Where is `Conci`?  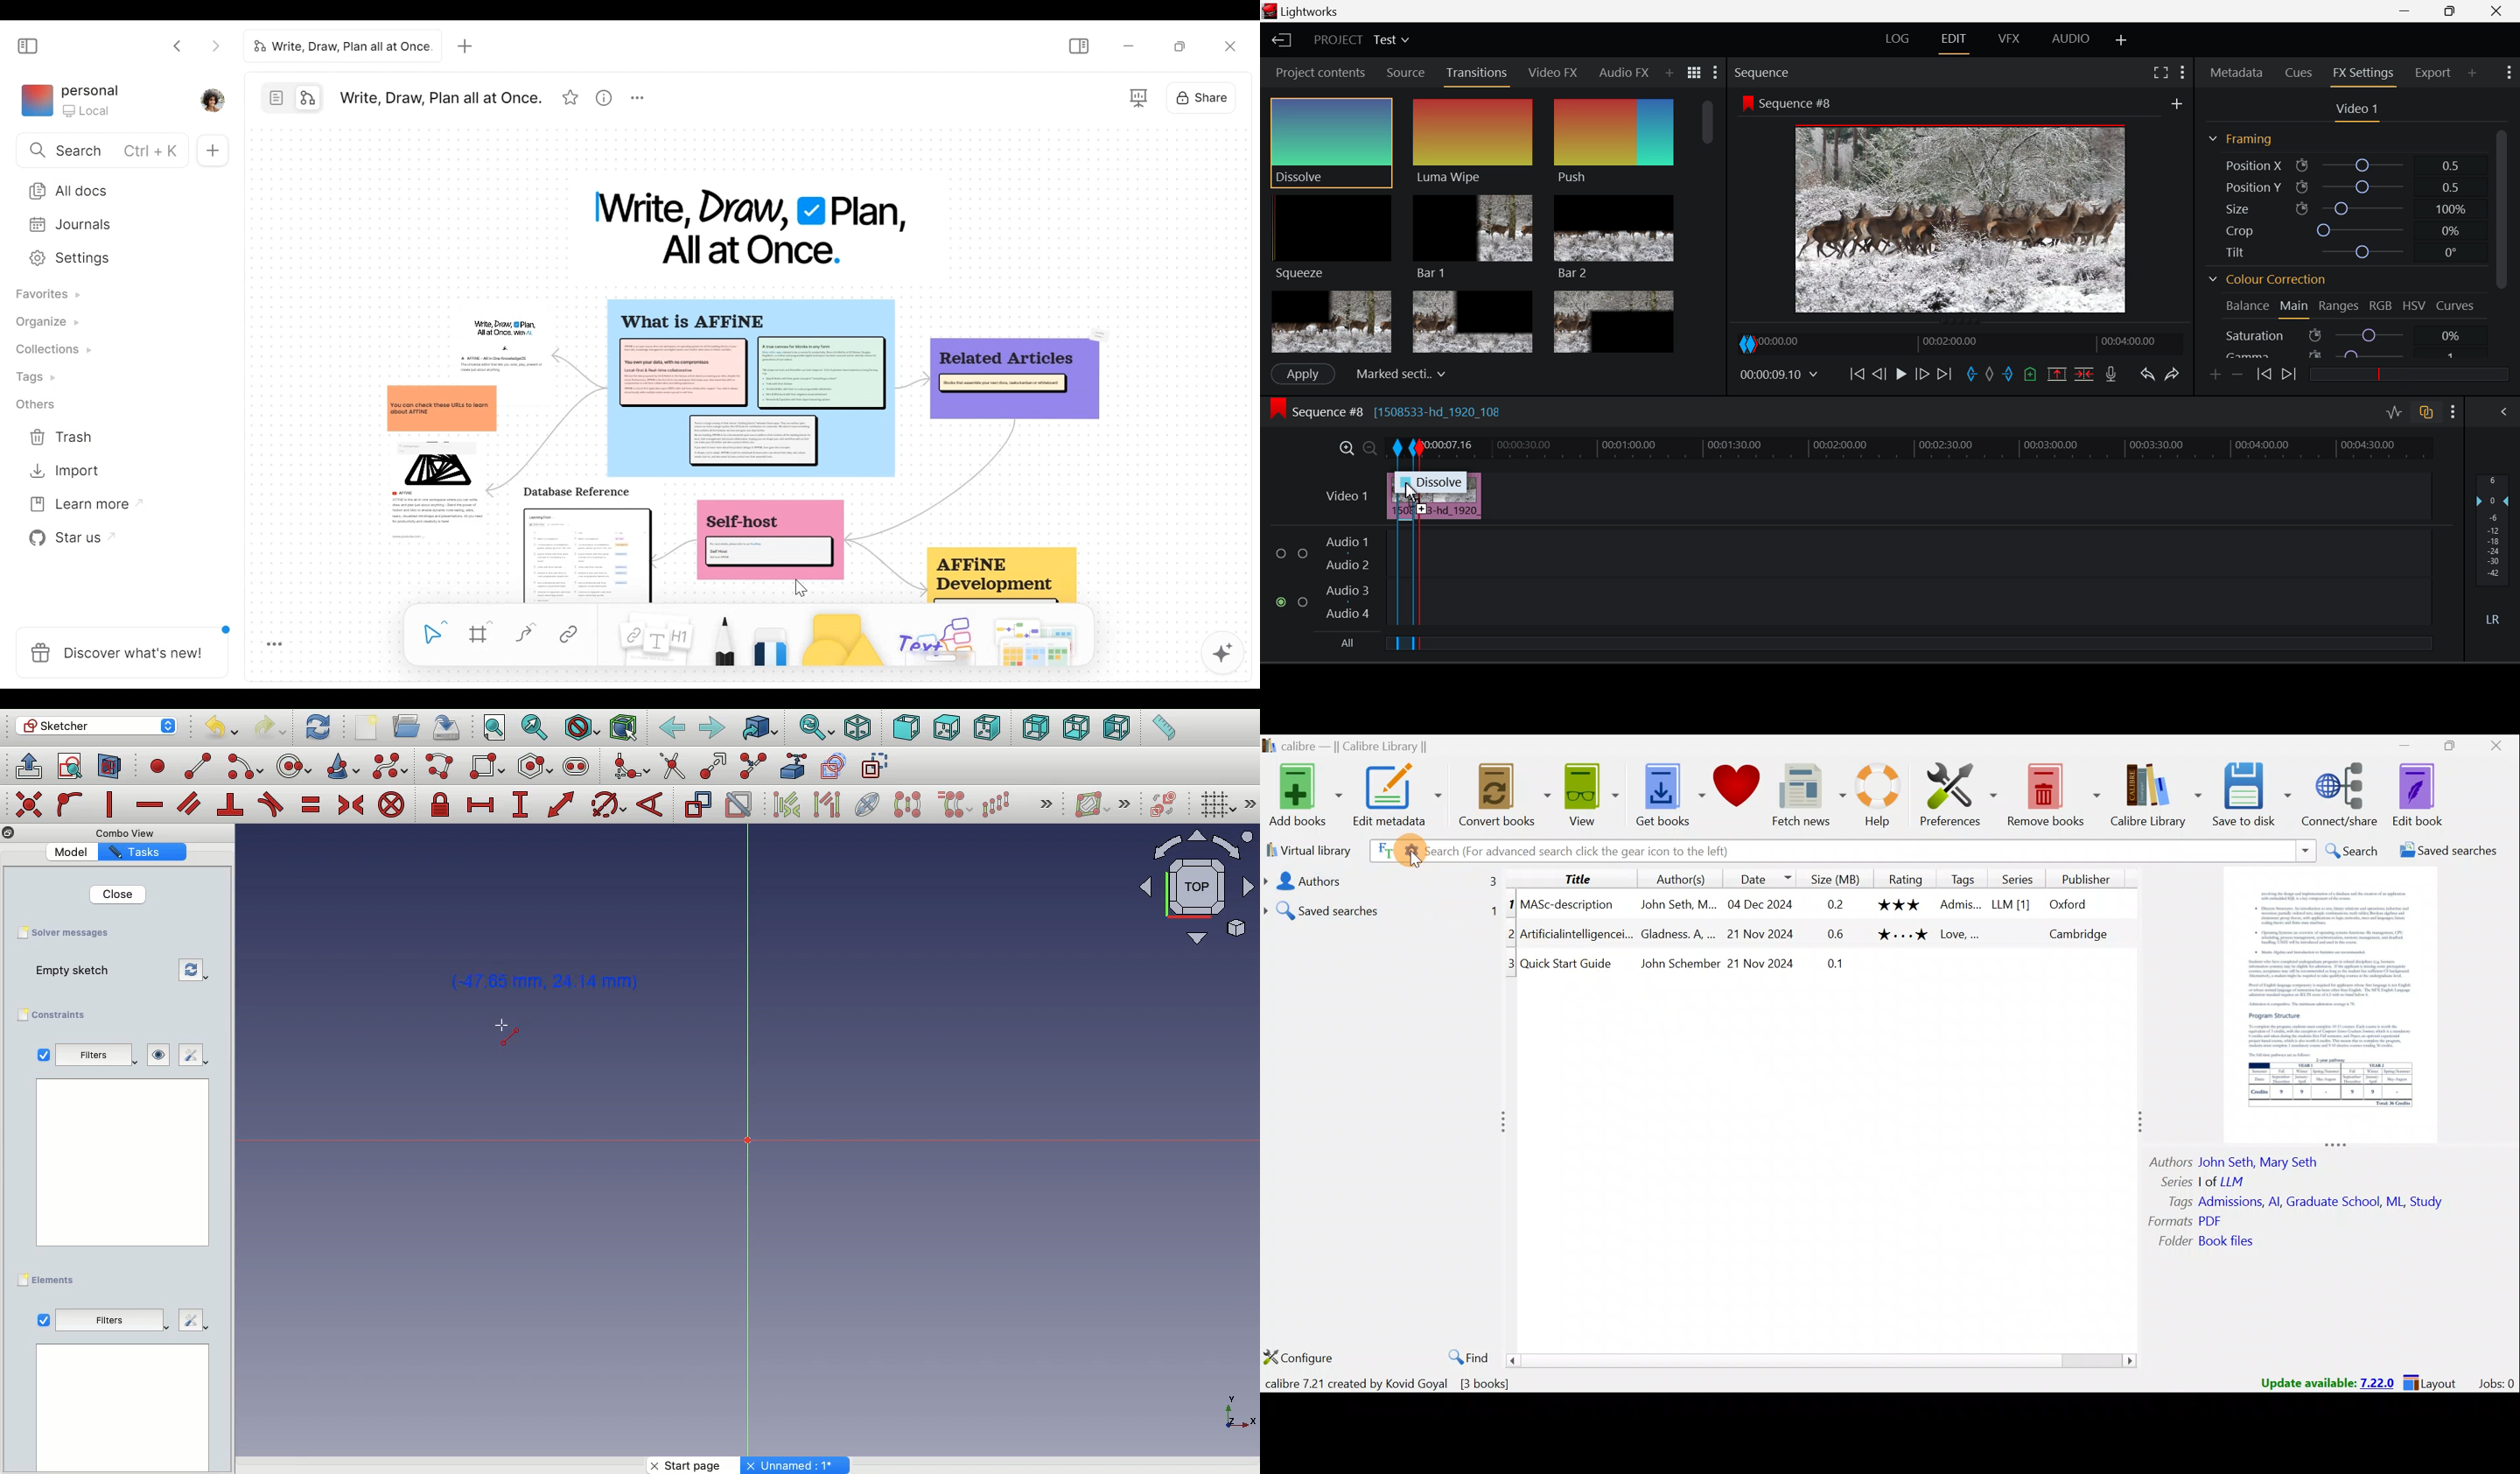
Conci is located at coordinates (344, 766).